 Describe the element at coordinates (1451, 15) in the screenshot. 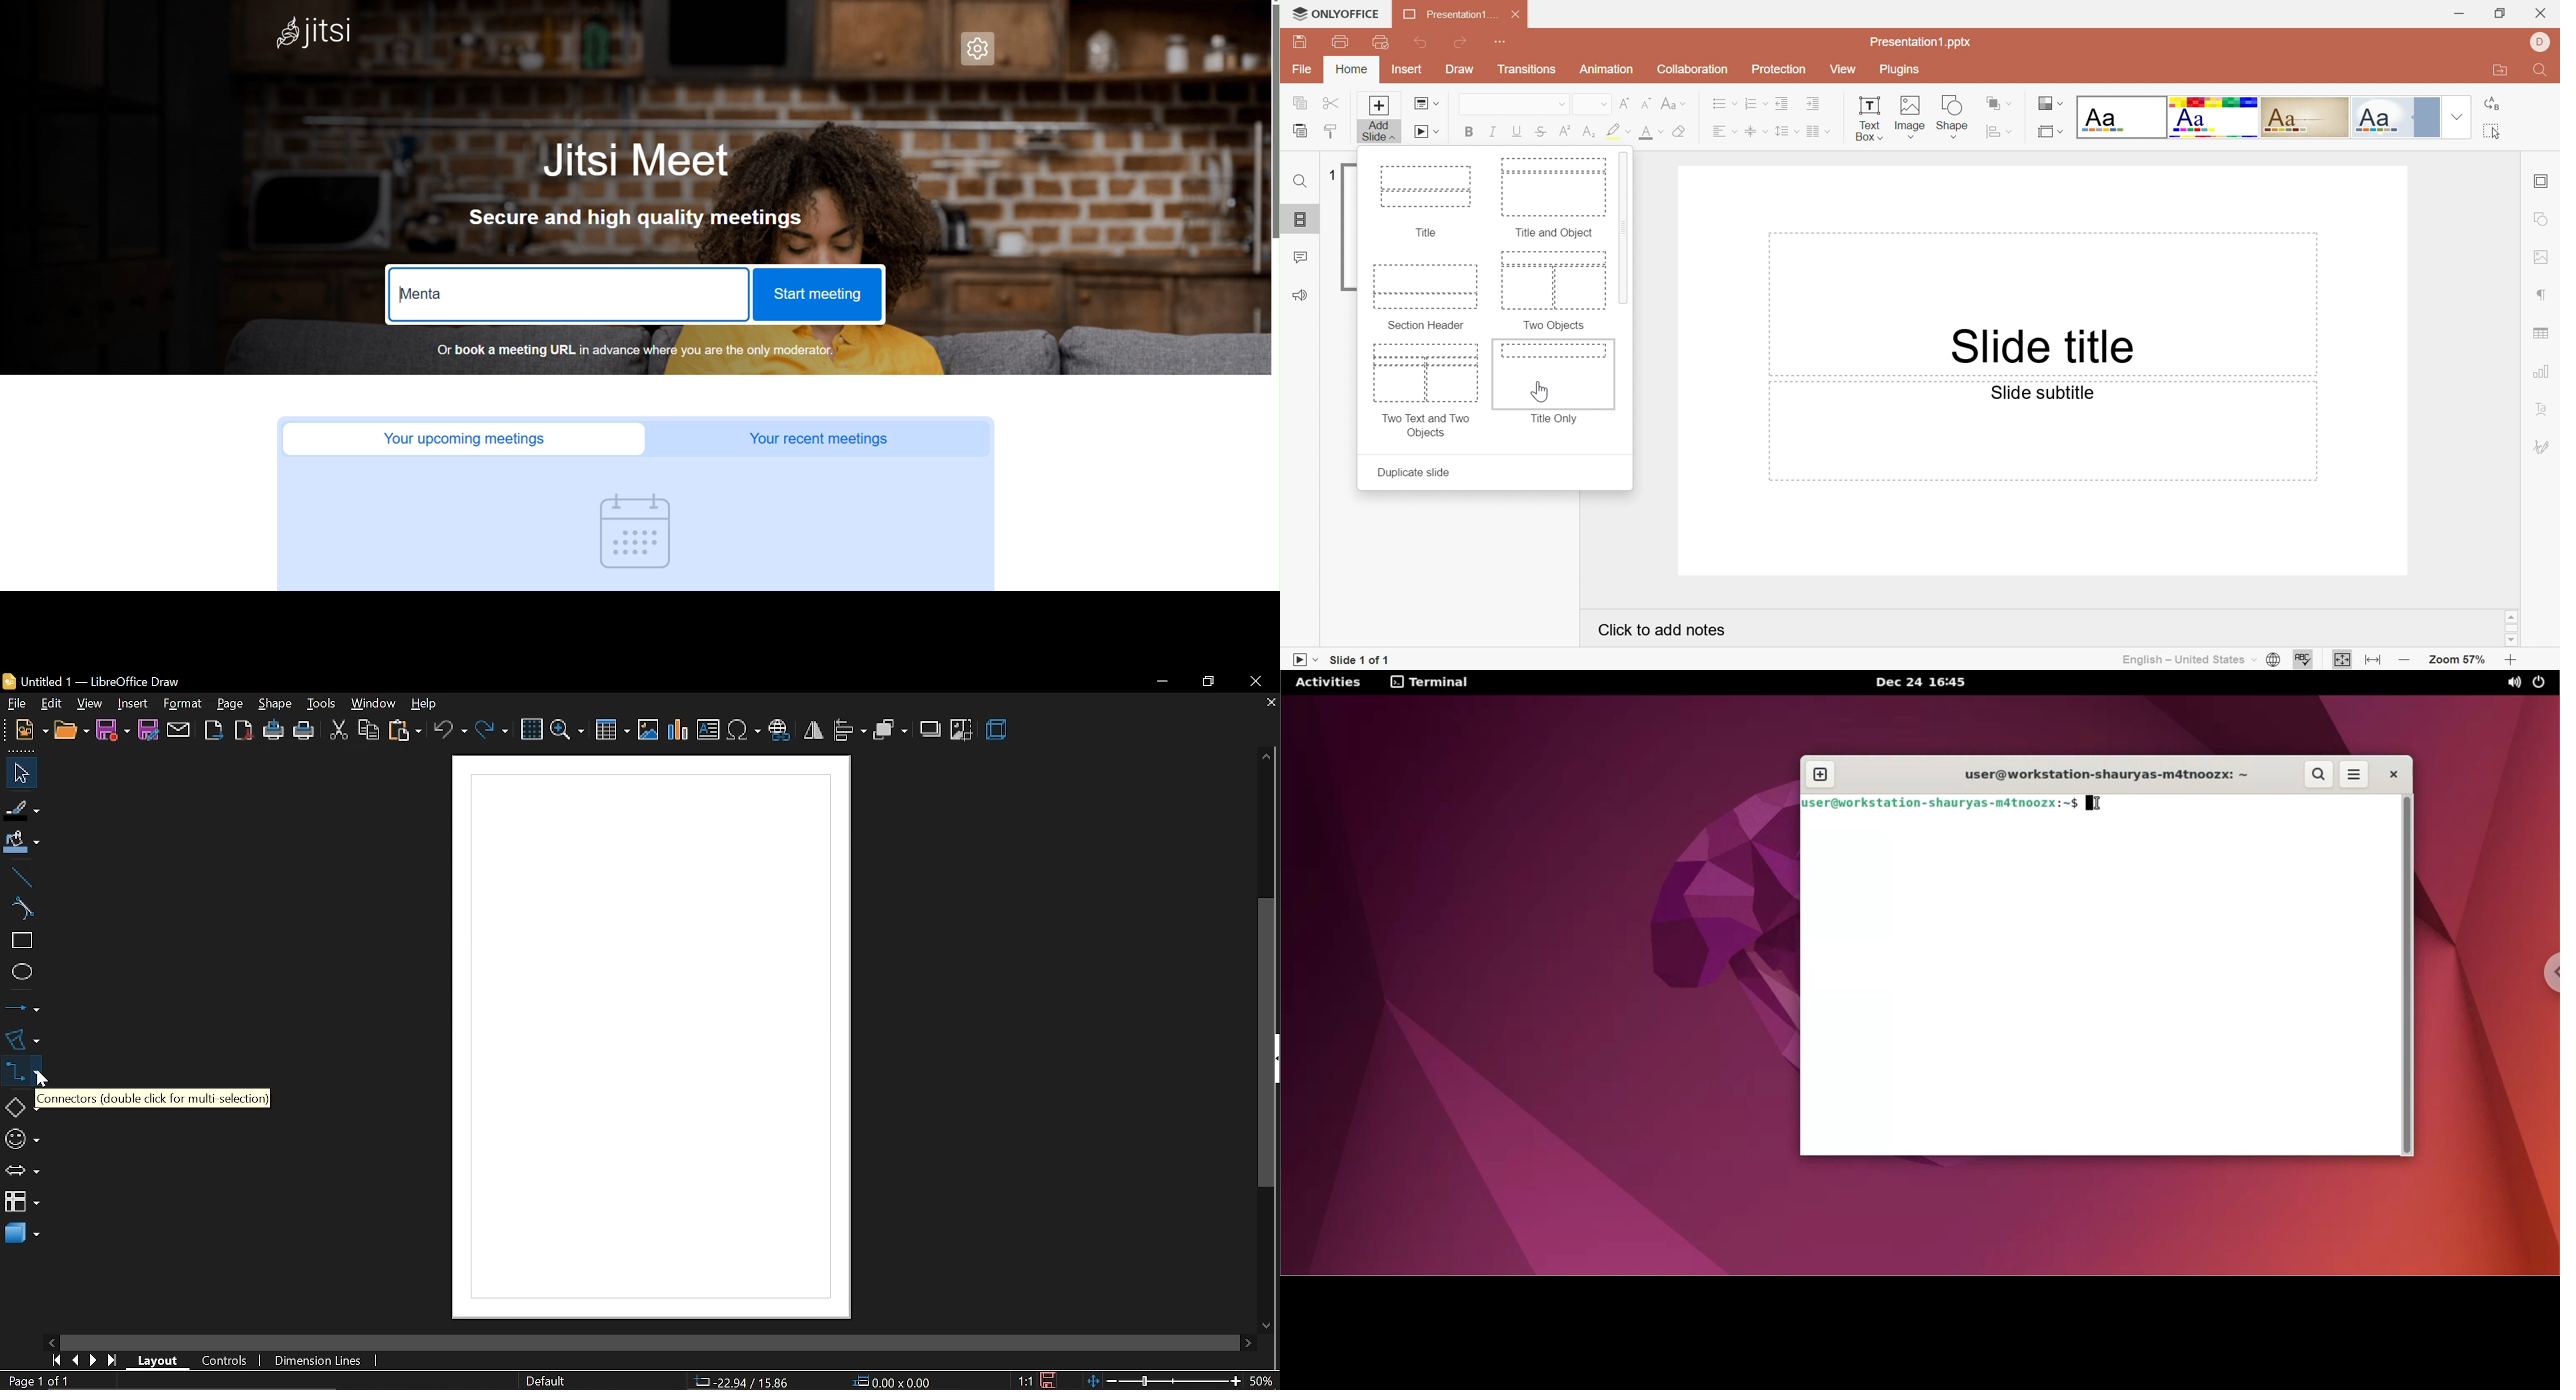

I see `Presentation1...` at that location.